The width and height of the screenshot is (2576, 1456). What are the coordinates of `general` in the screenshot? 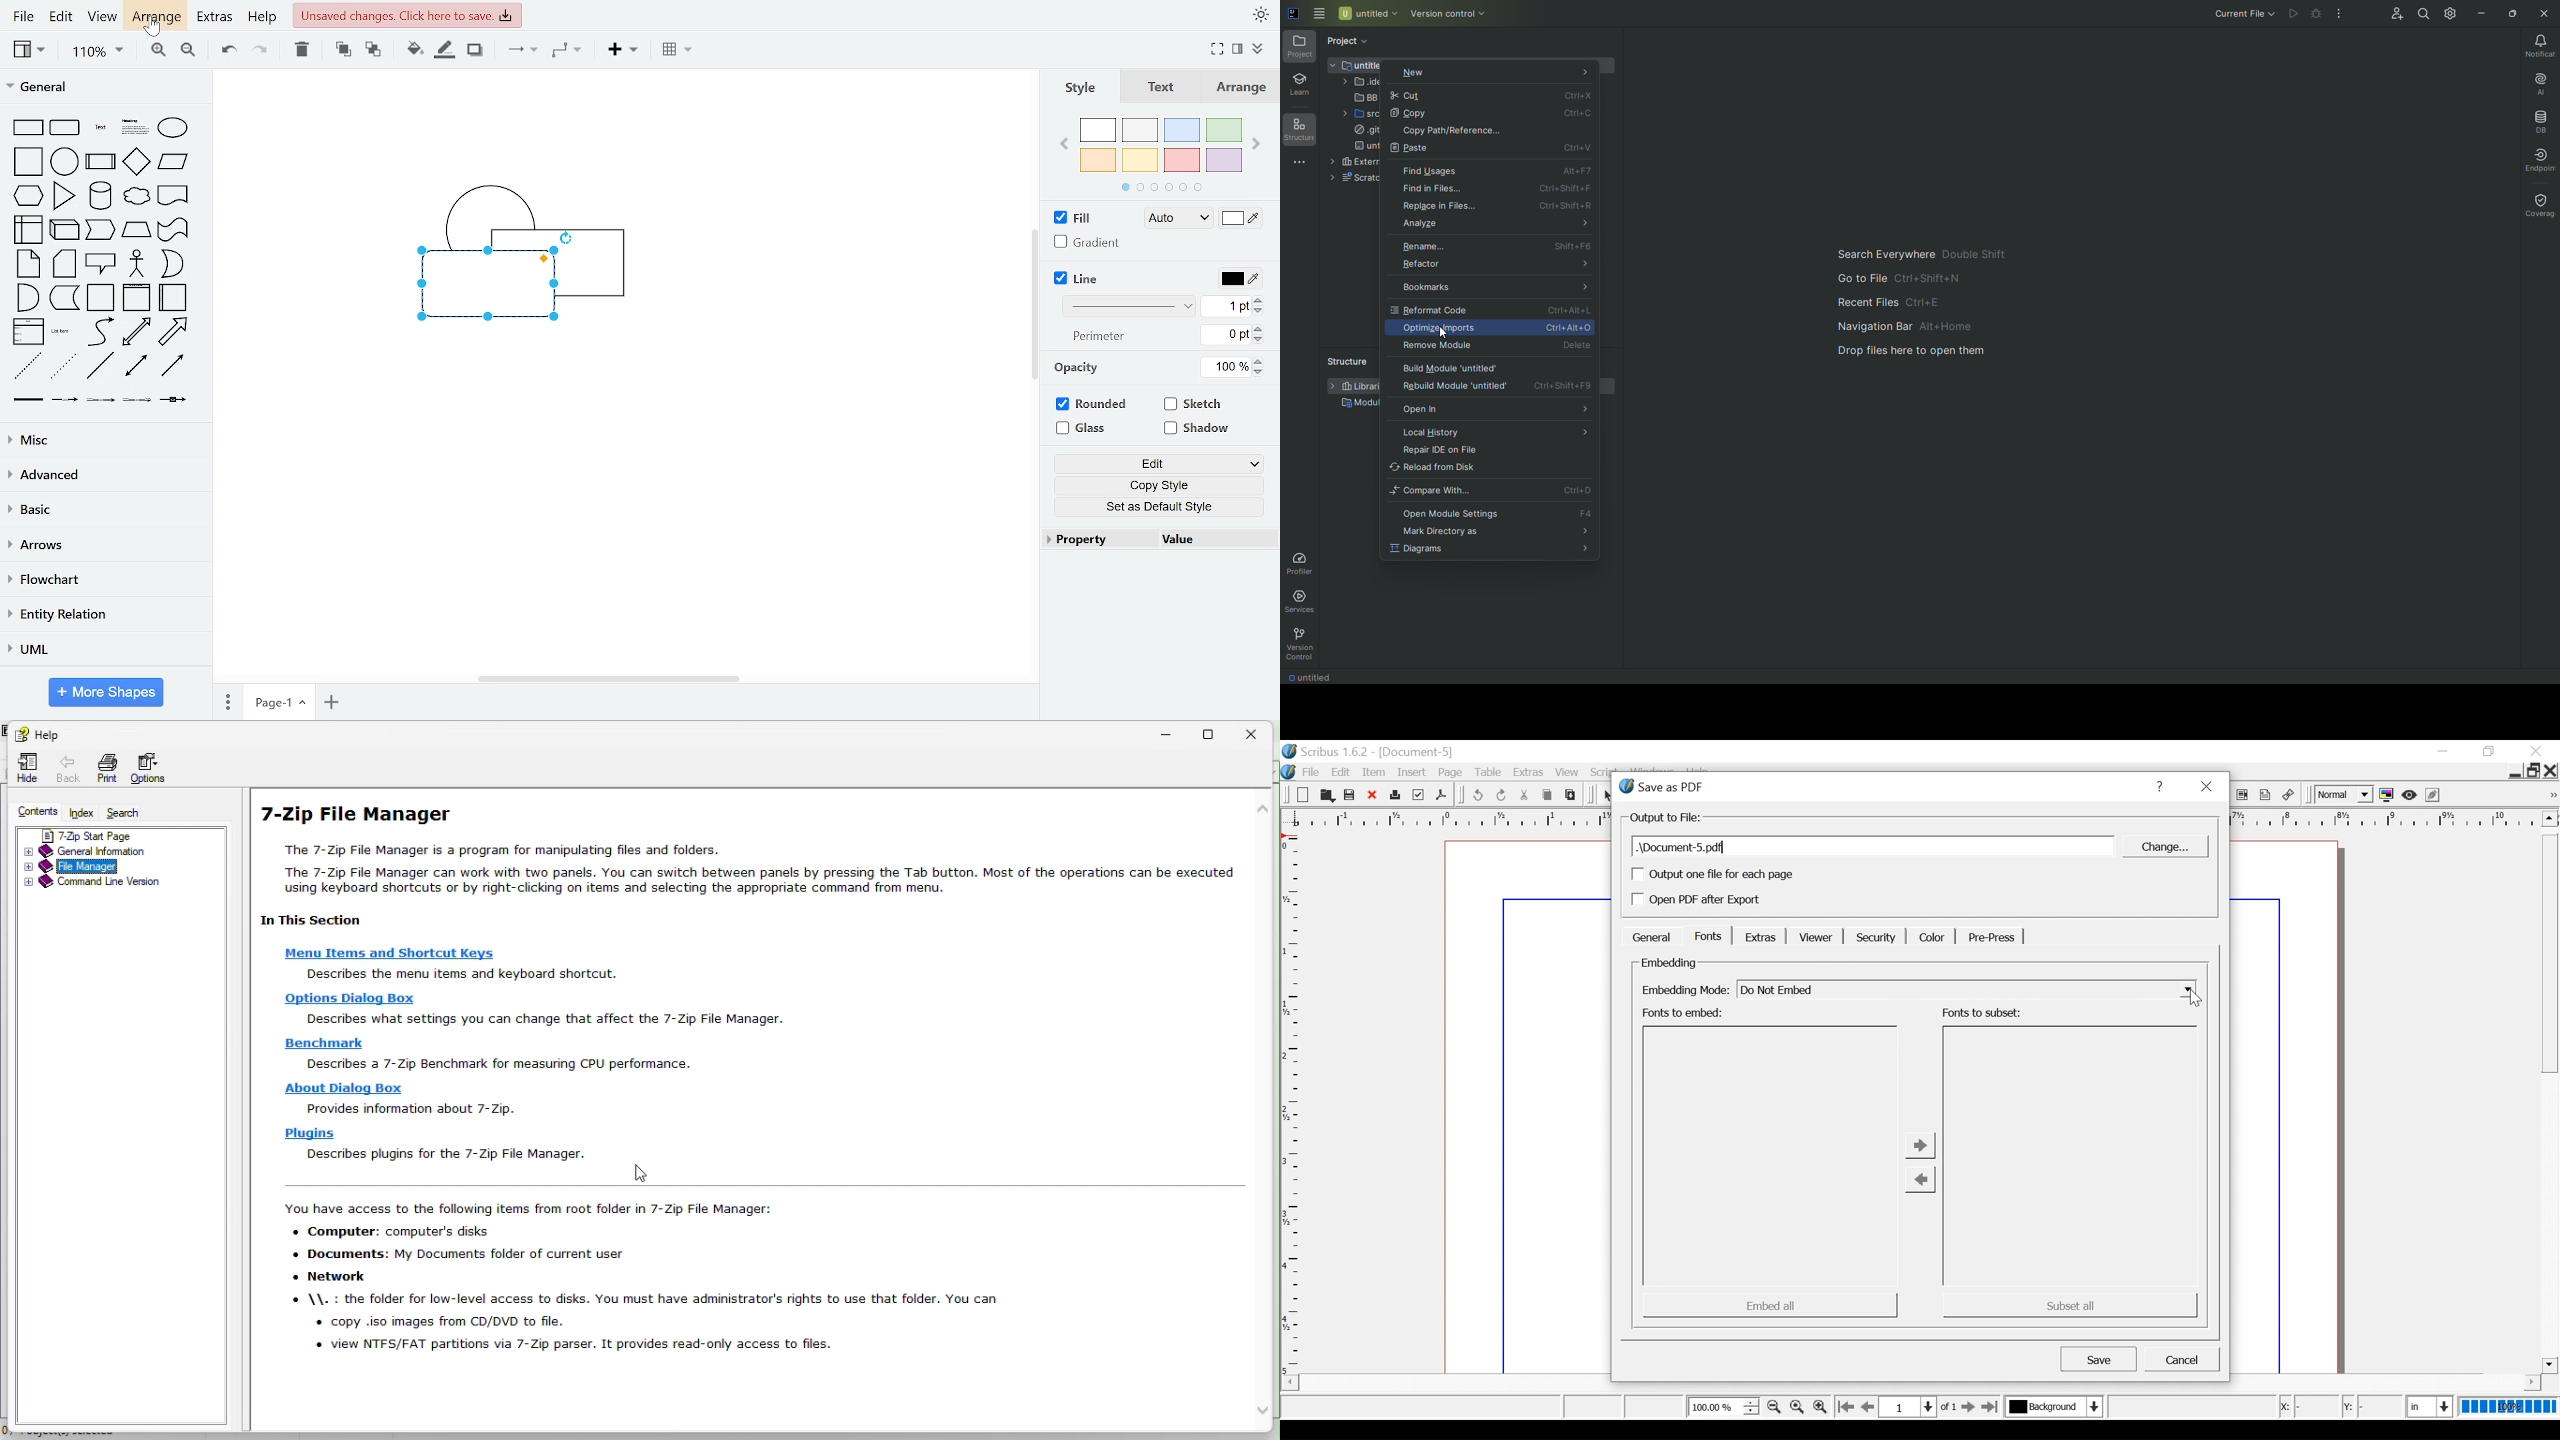 It's located at (104, 87).